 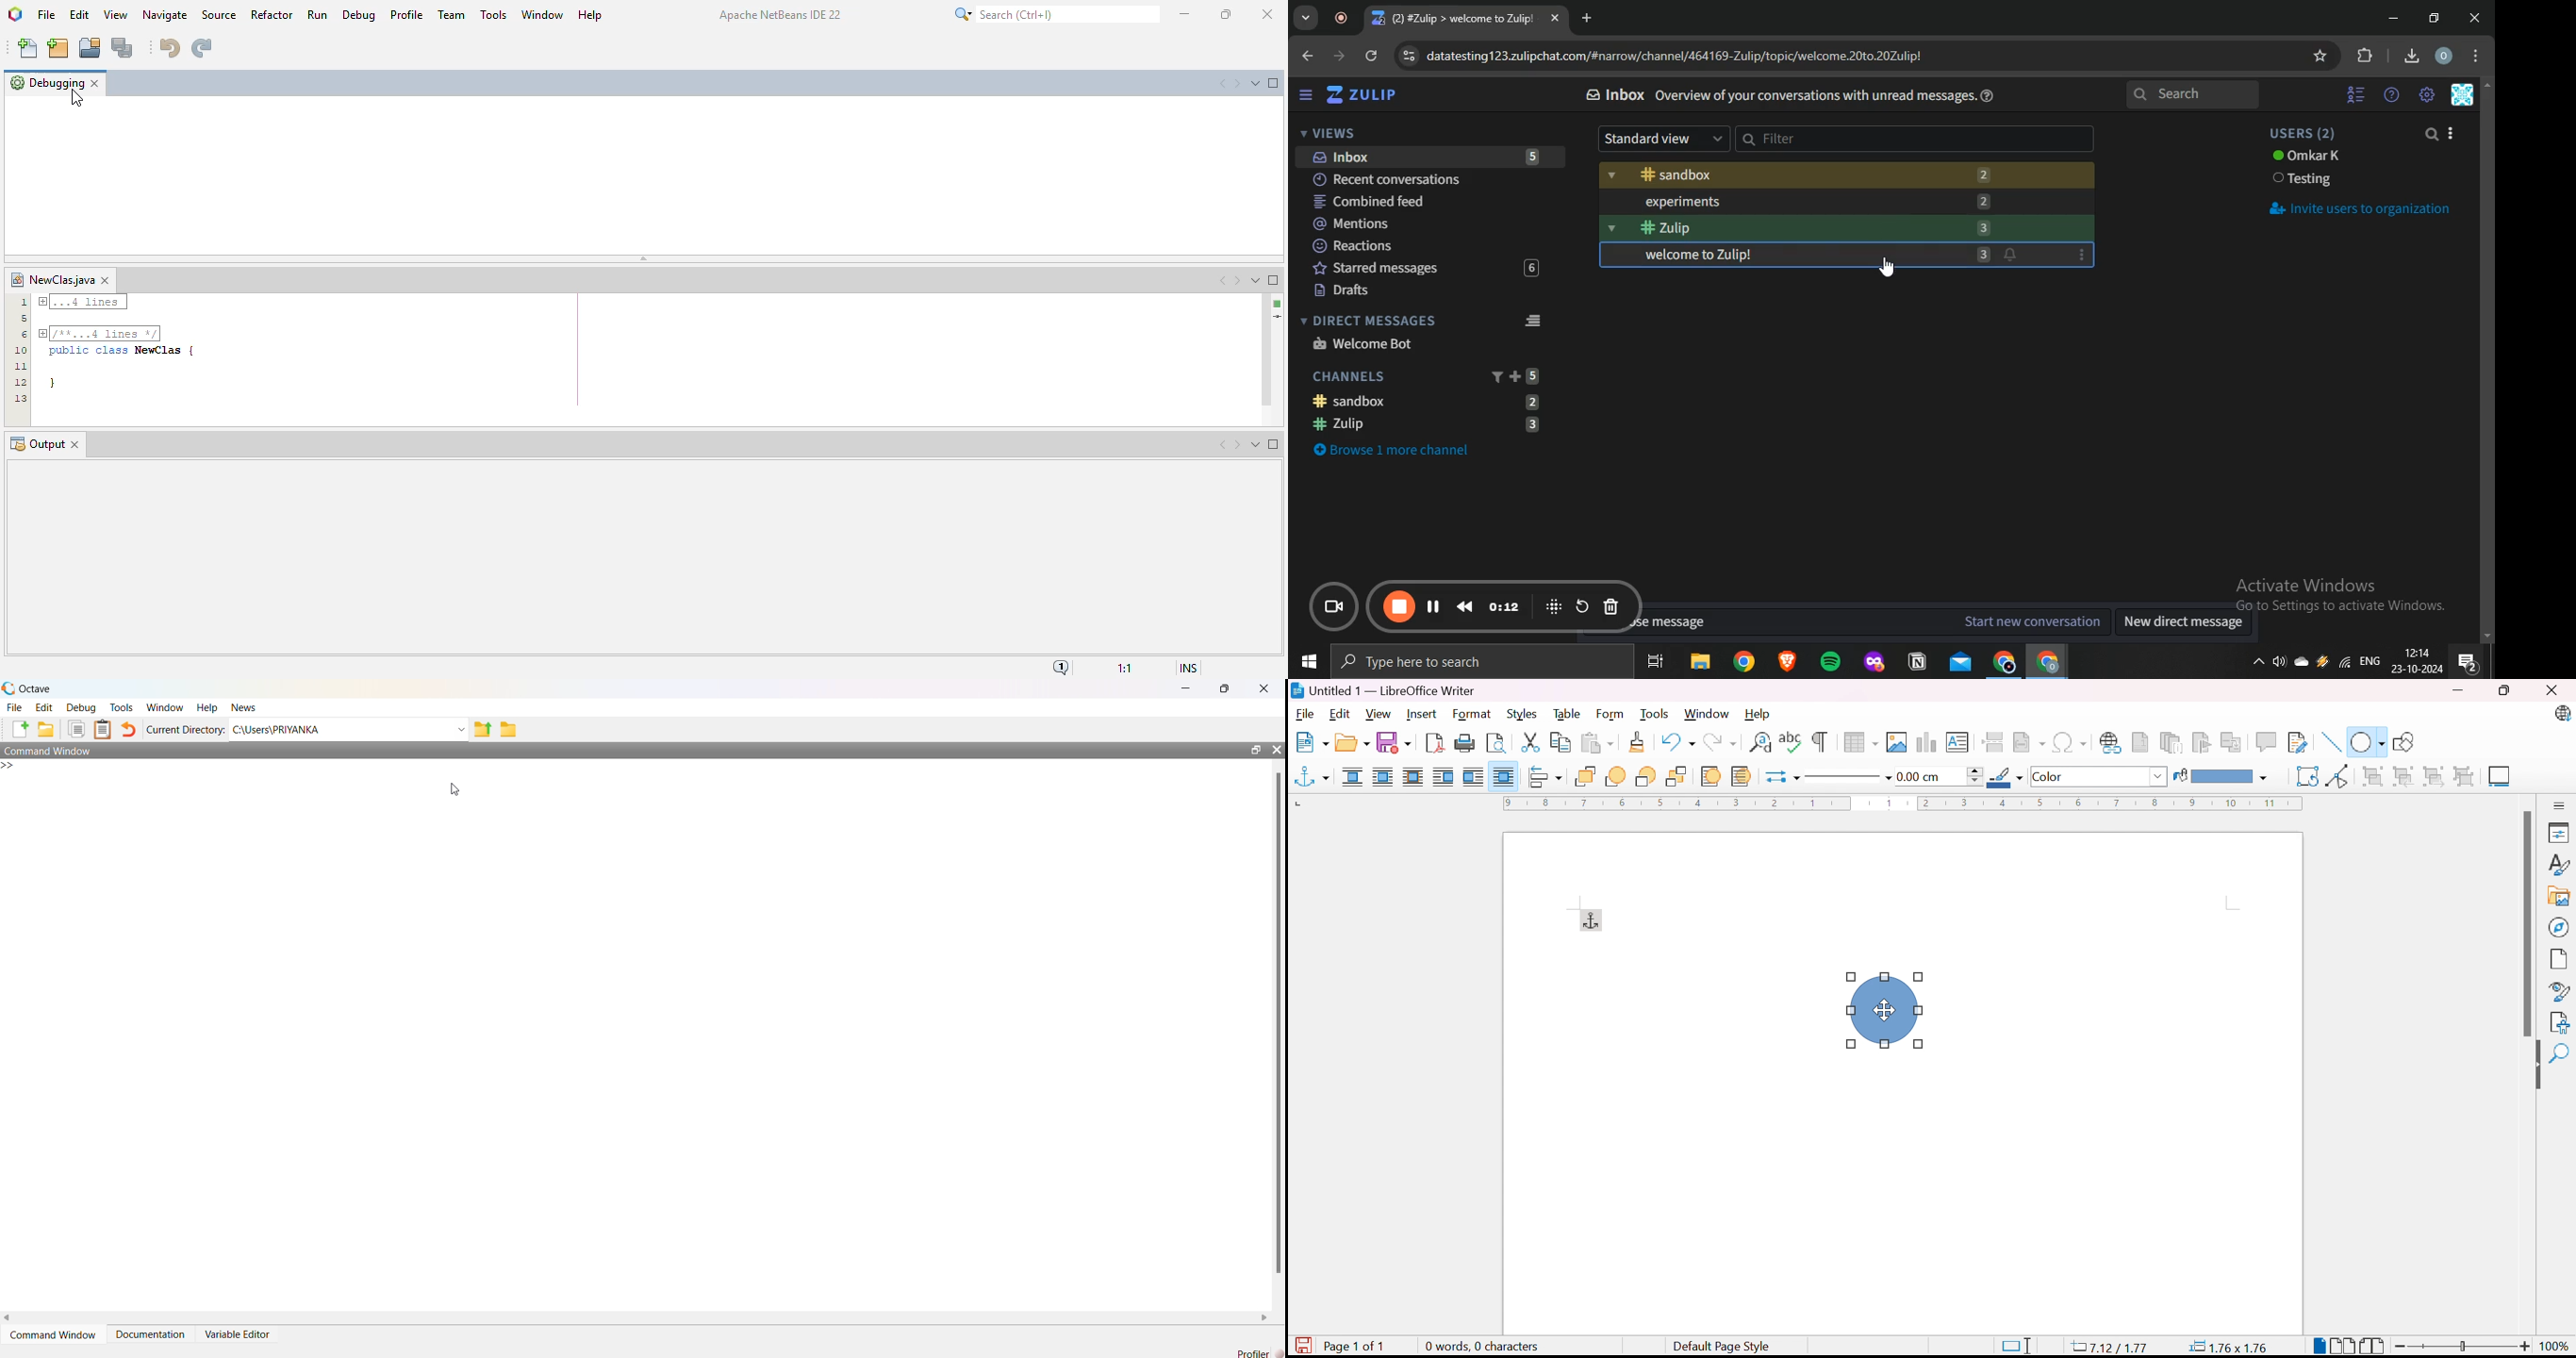 What do you see at coordinates (1126, 668) in the screenshot?
I see `magnification ratio` at bounding box center [1126, 668].